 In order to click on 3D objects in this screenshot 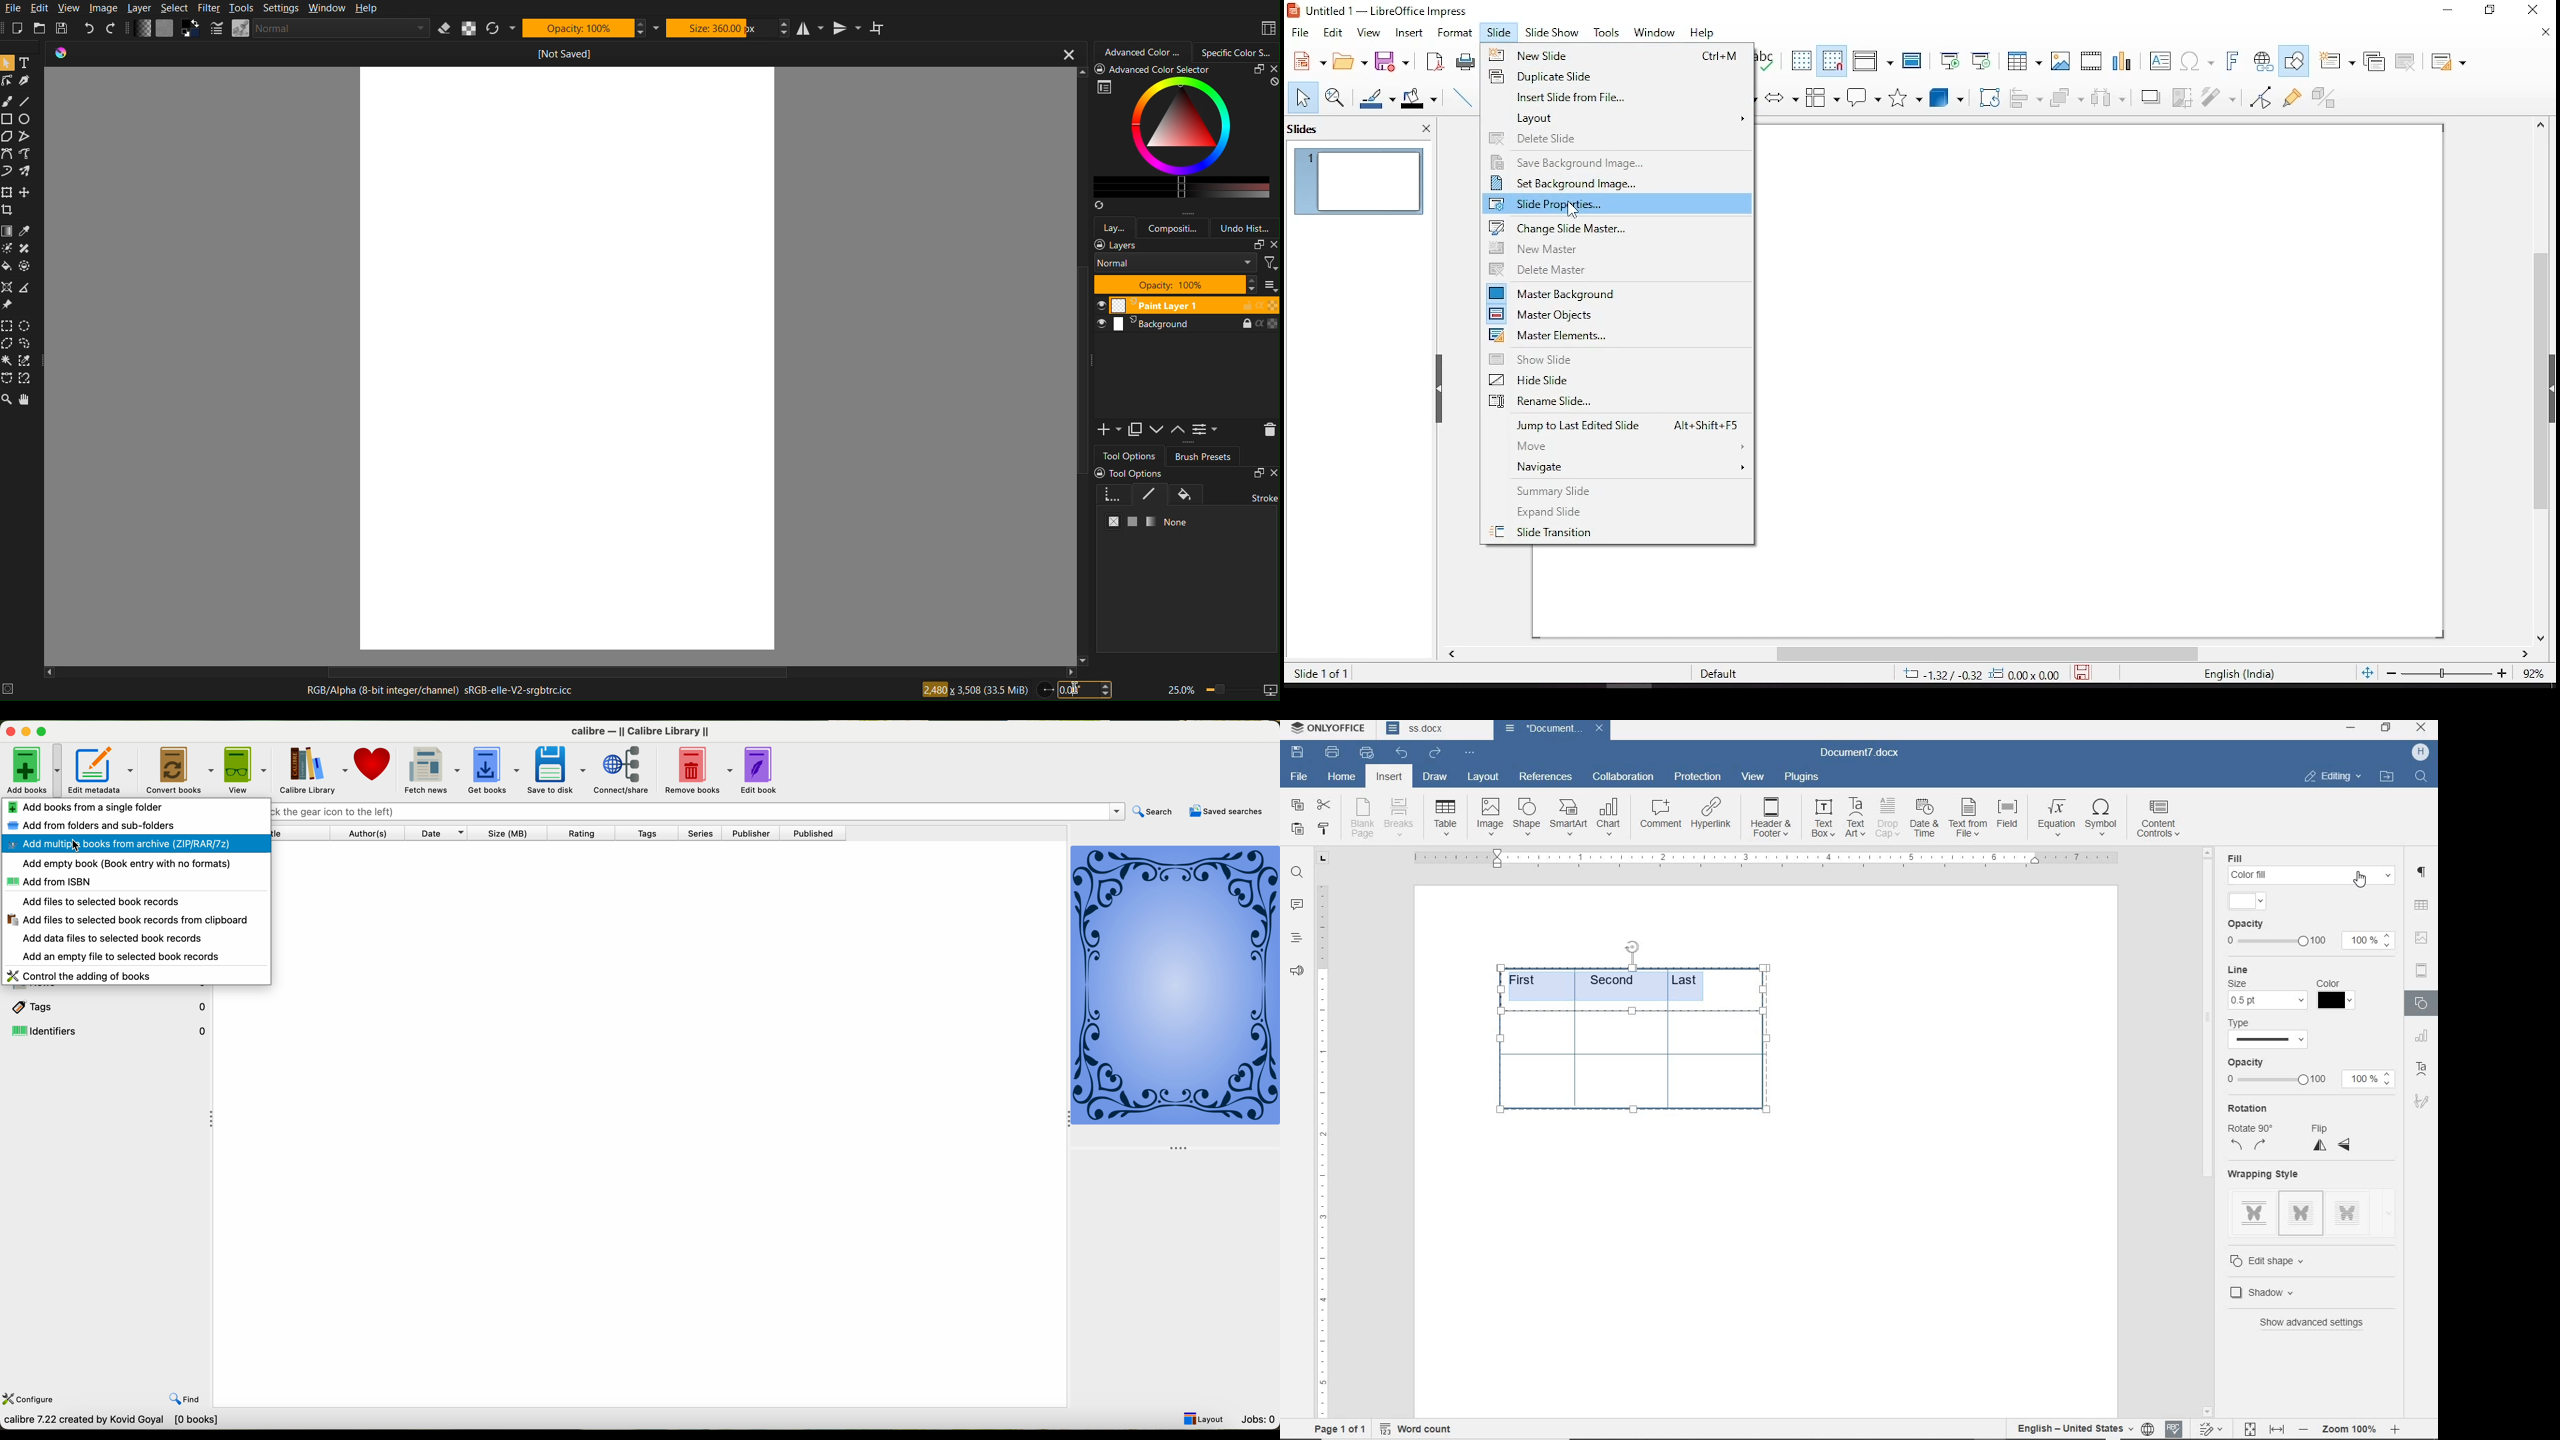, I will do `click(1947, 96)`.